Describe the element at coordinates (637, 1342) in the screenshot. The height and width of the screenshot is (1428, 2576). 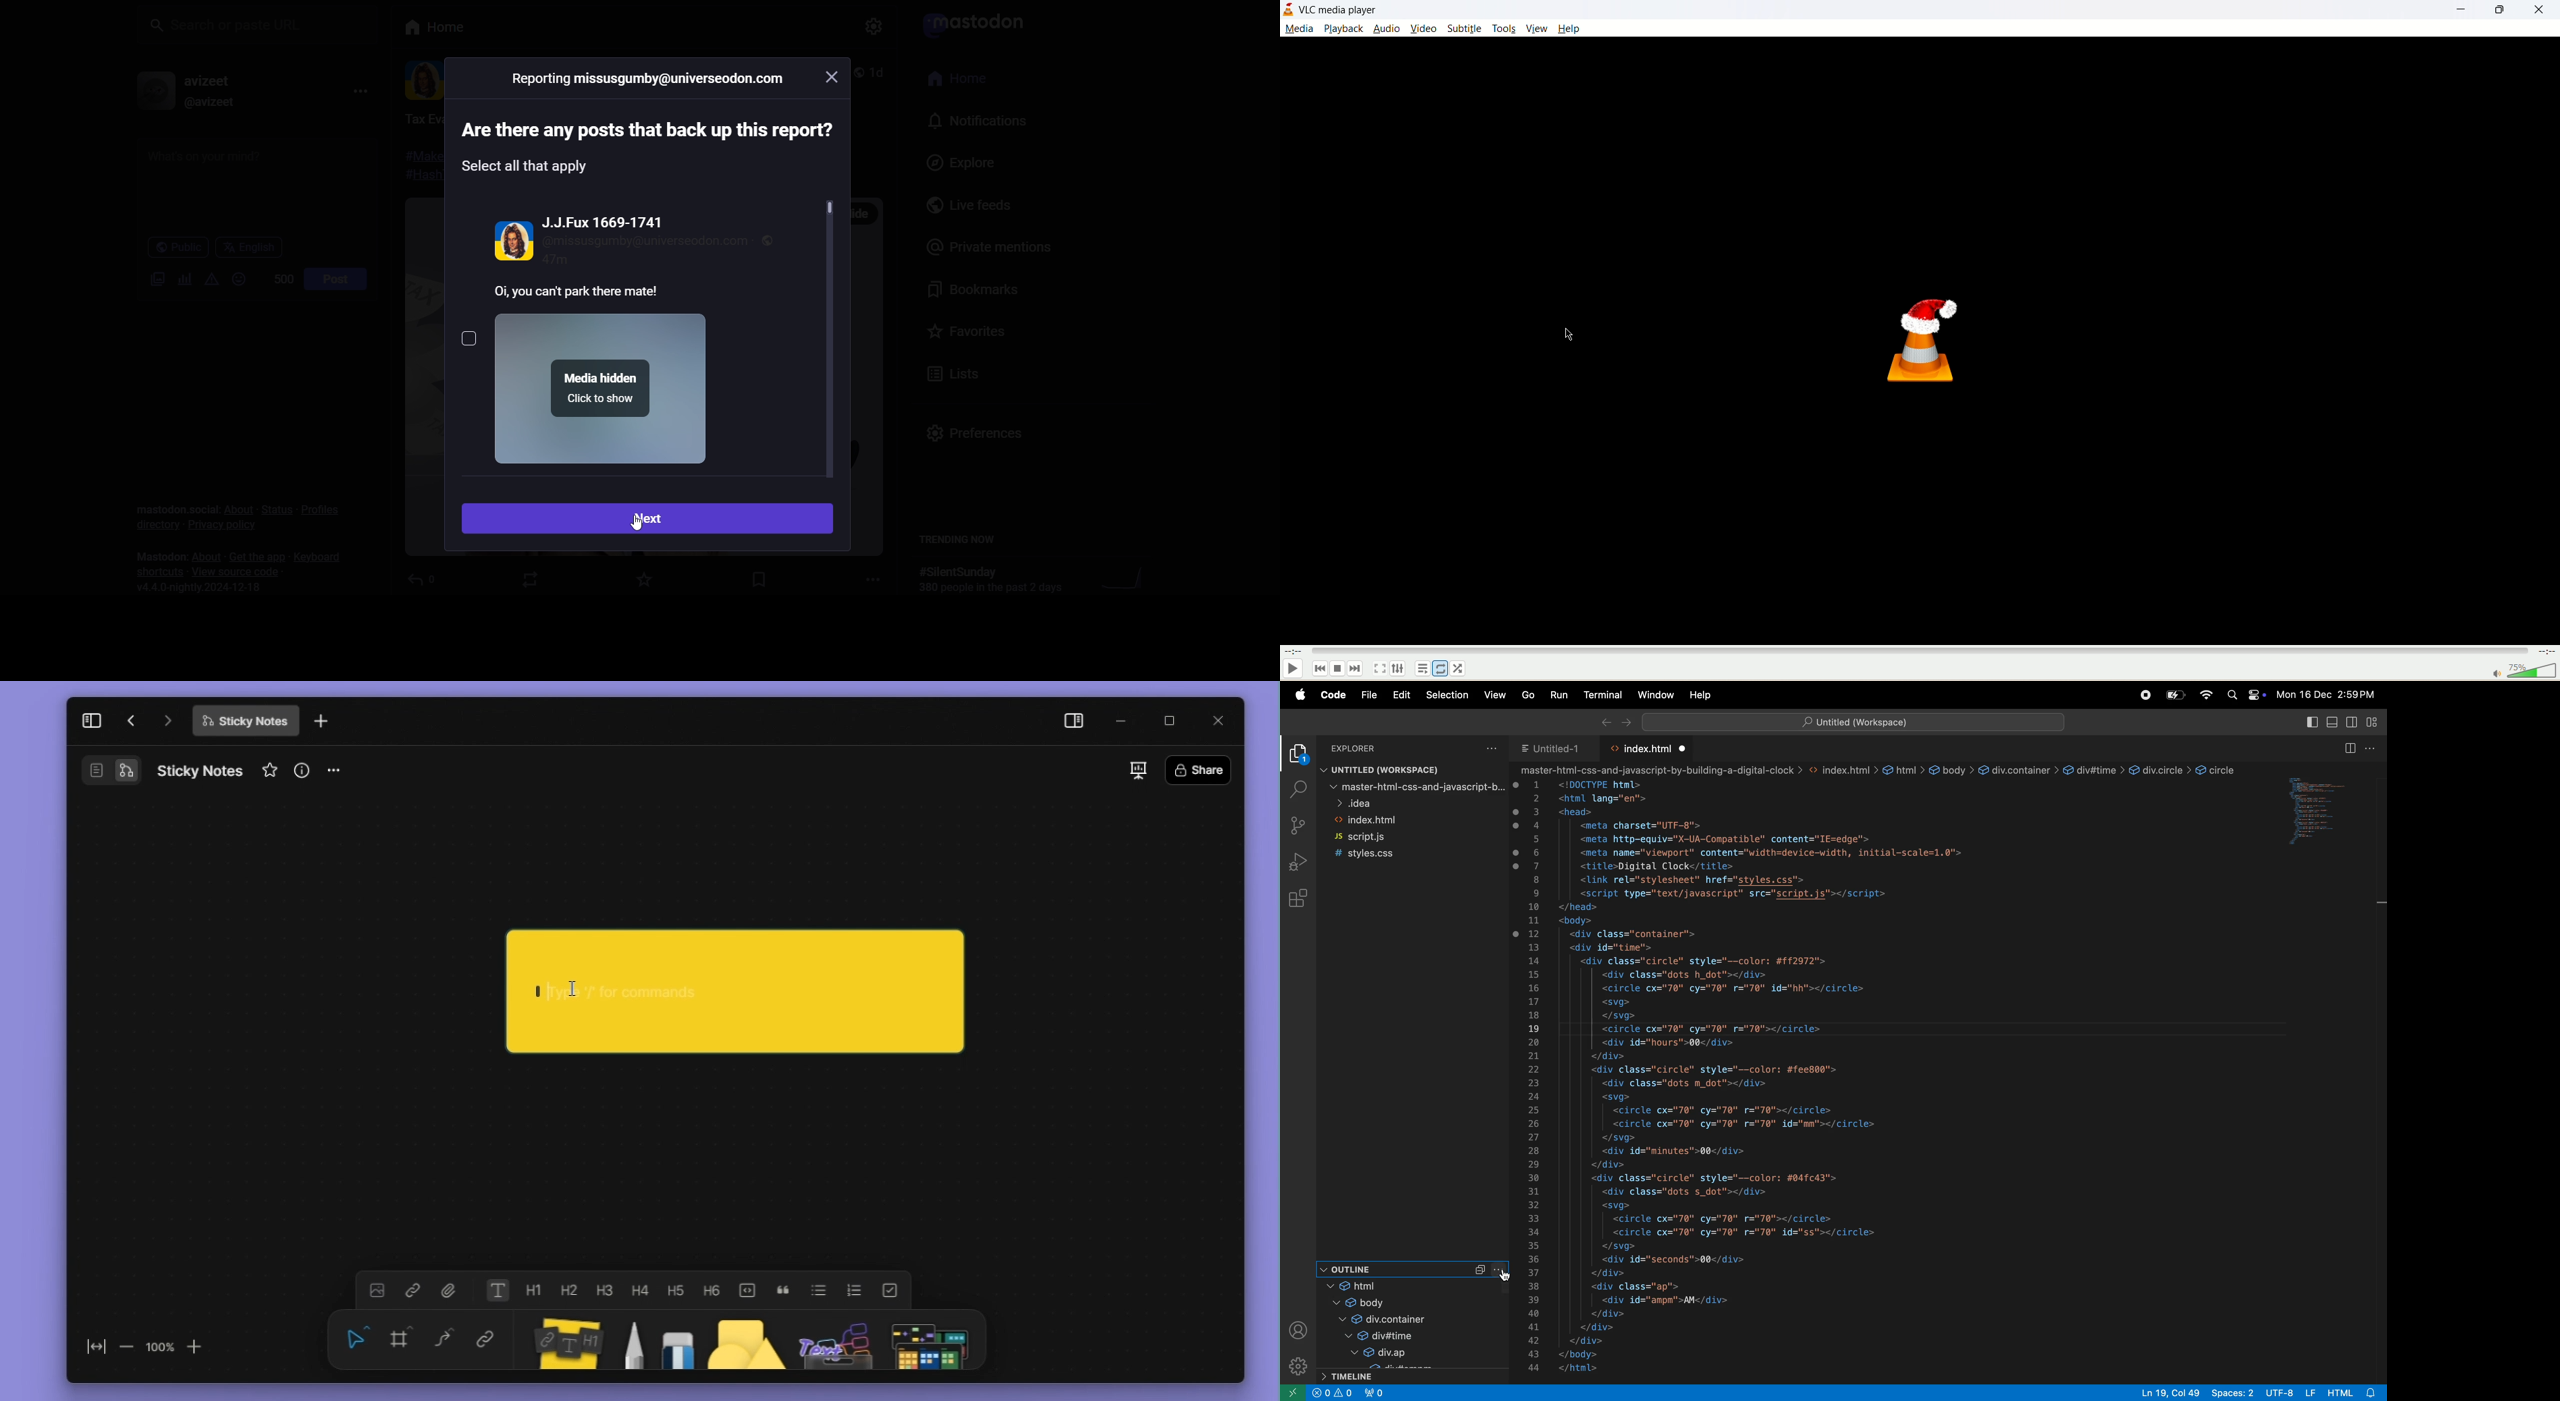
I see `pen` at that location.